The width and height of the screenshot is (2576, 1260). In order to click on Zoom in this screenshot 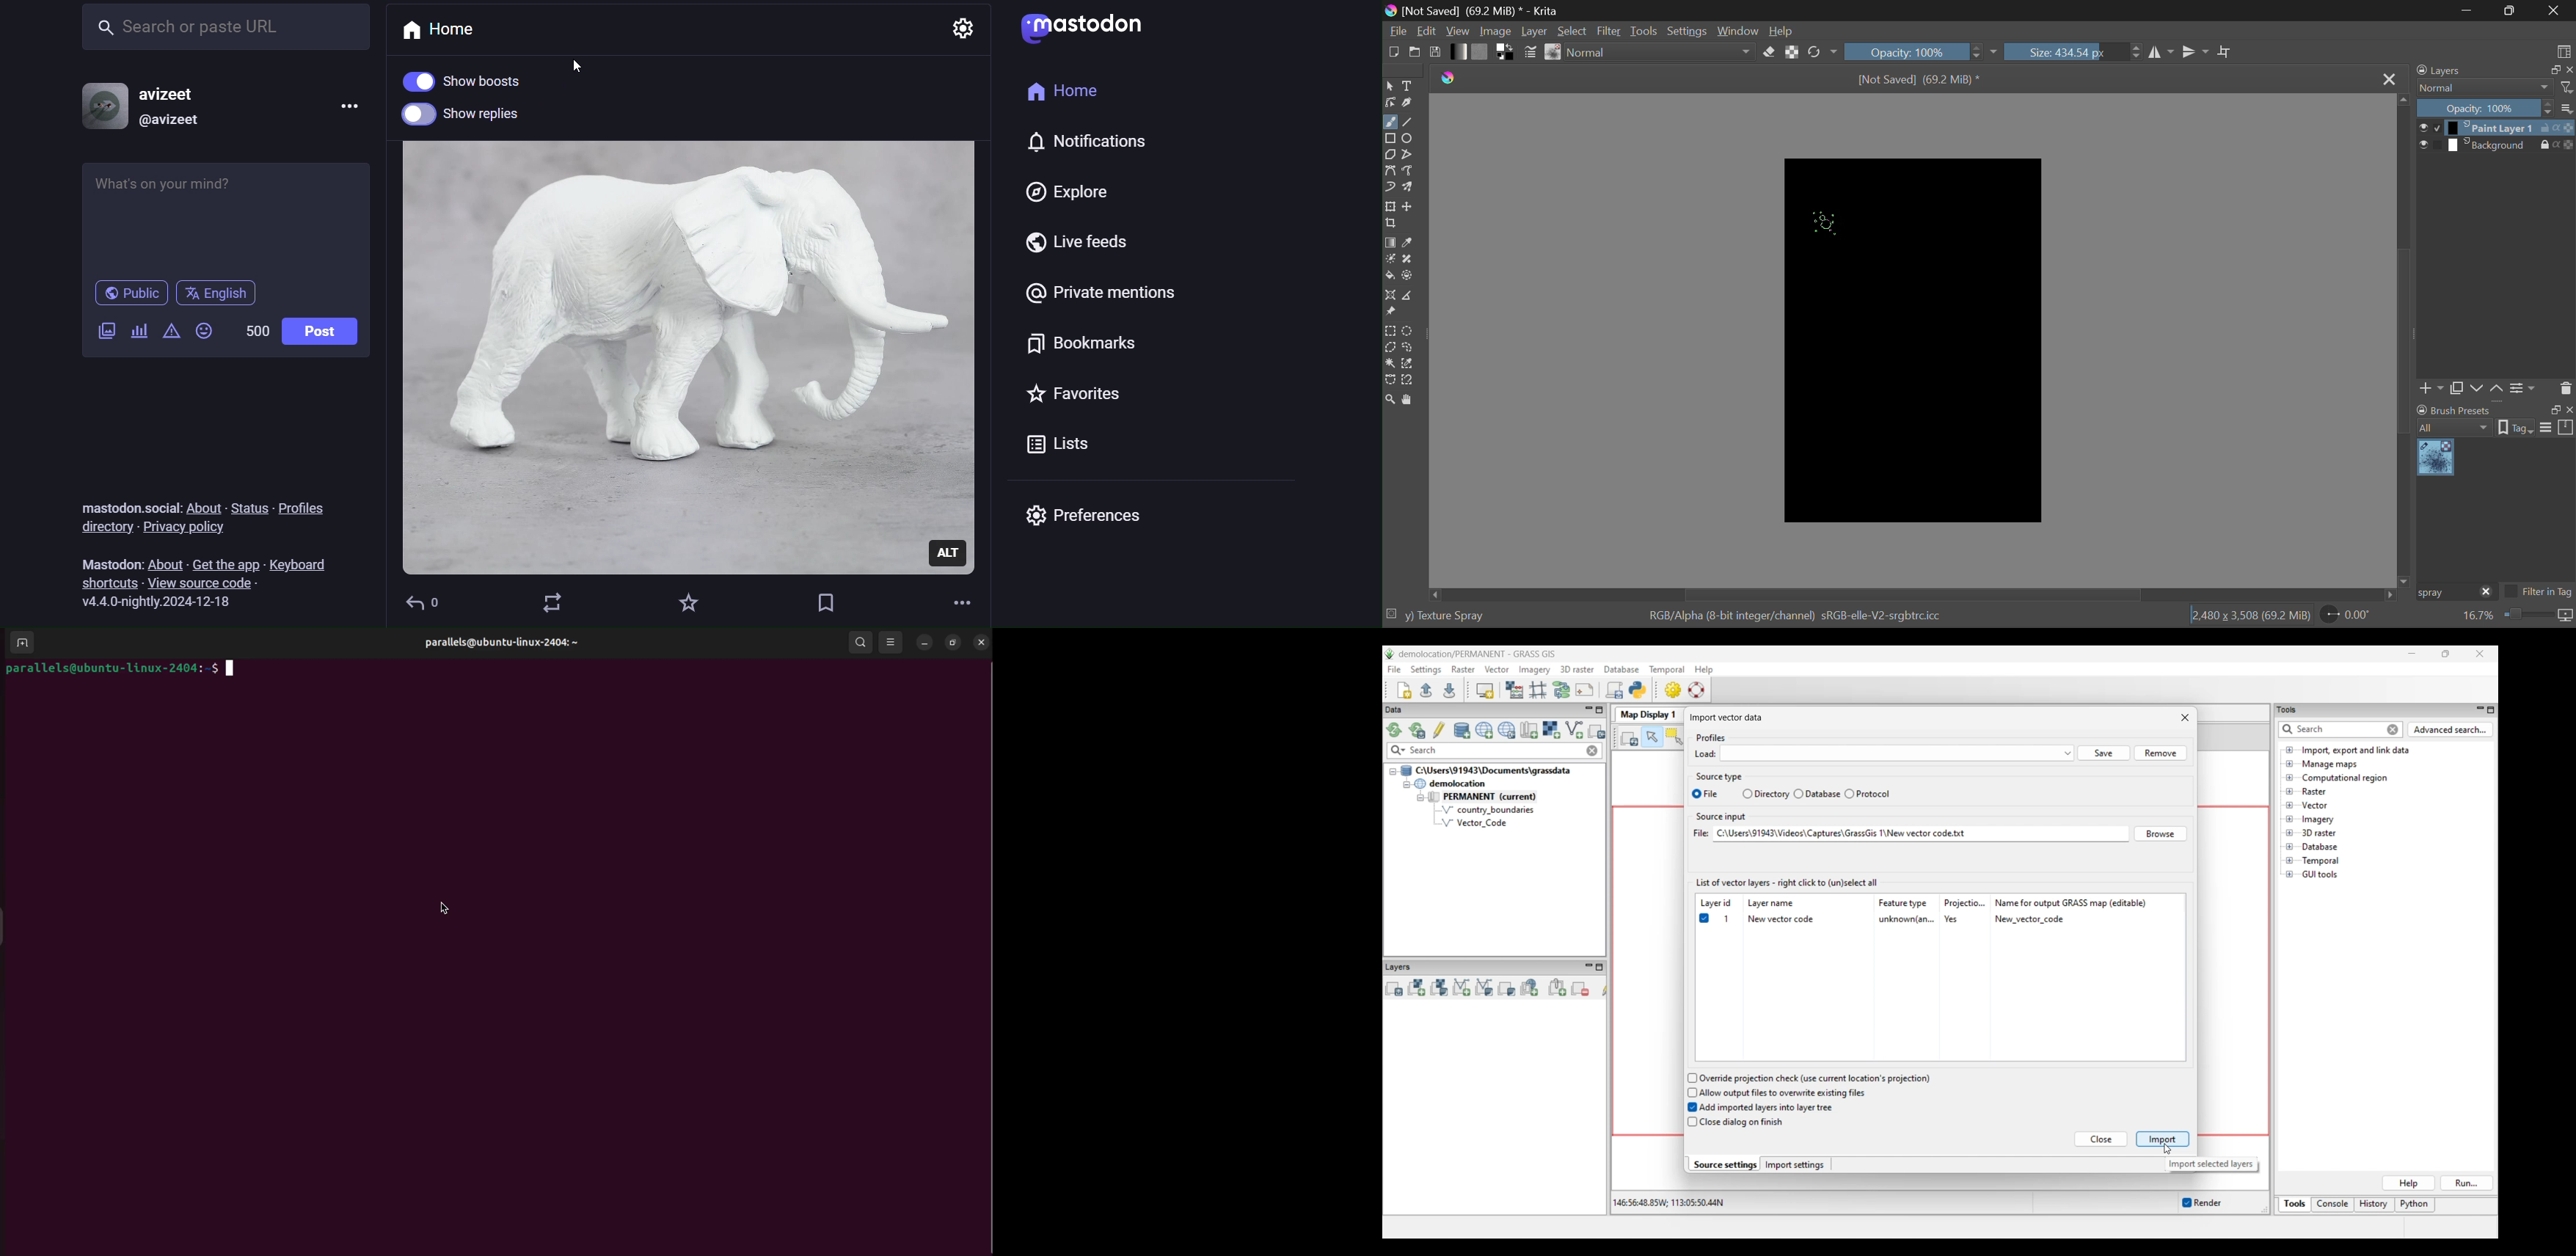, I will do `click(1391, 401)`.